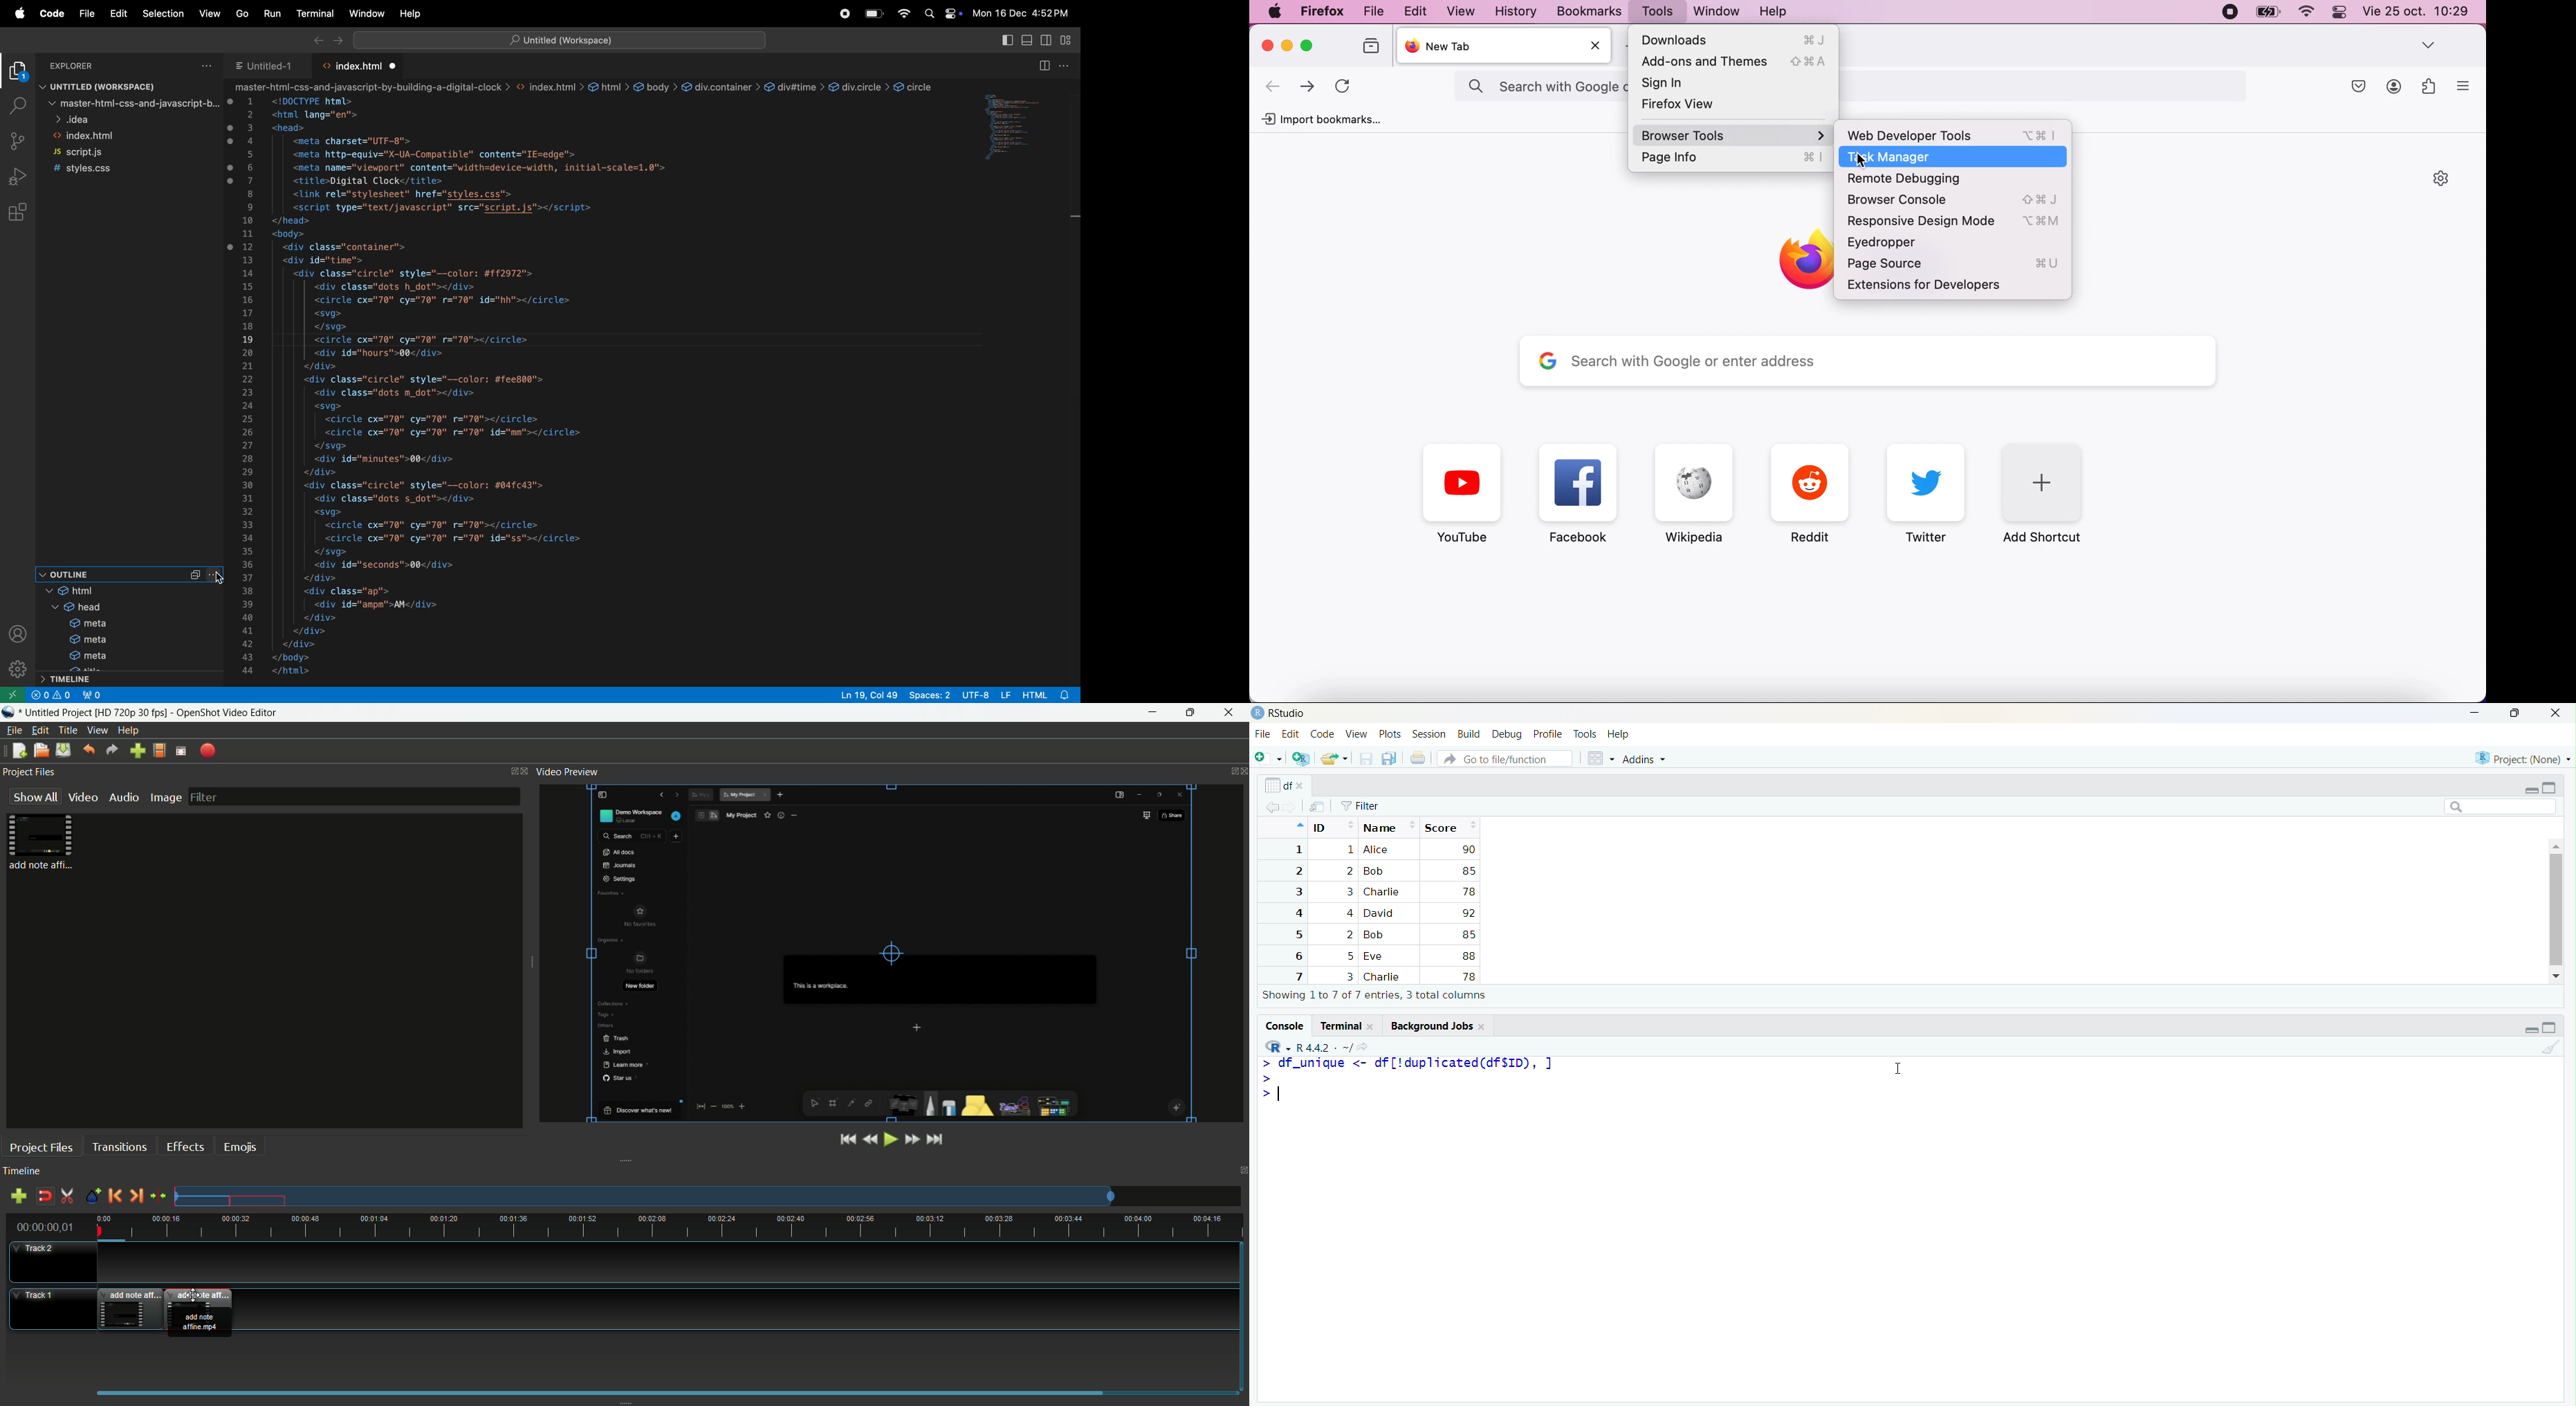  What do you see at coordinates (229, 713) in the screenshot?
I see `app name` at bounding box center [229, 713].